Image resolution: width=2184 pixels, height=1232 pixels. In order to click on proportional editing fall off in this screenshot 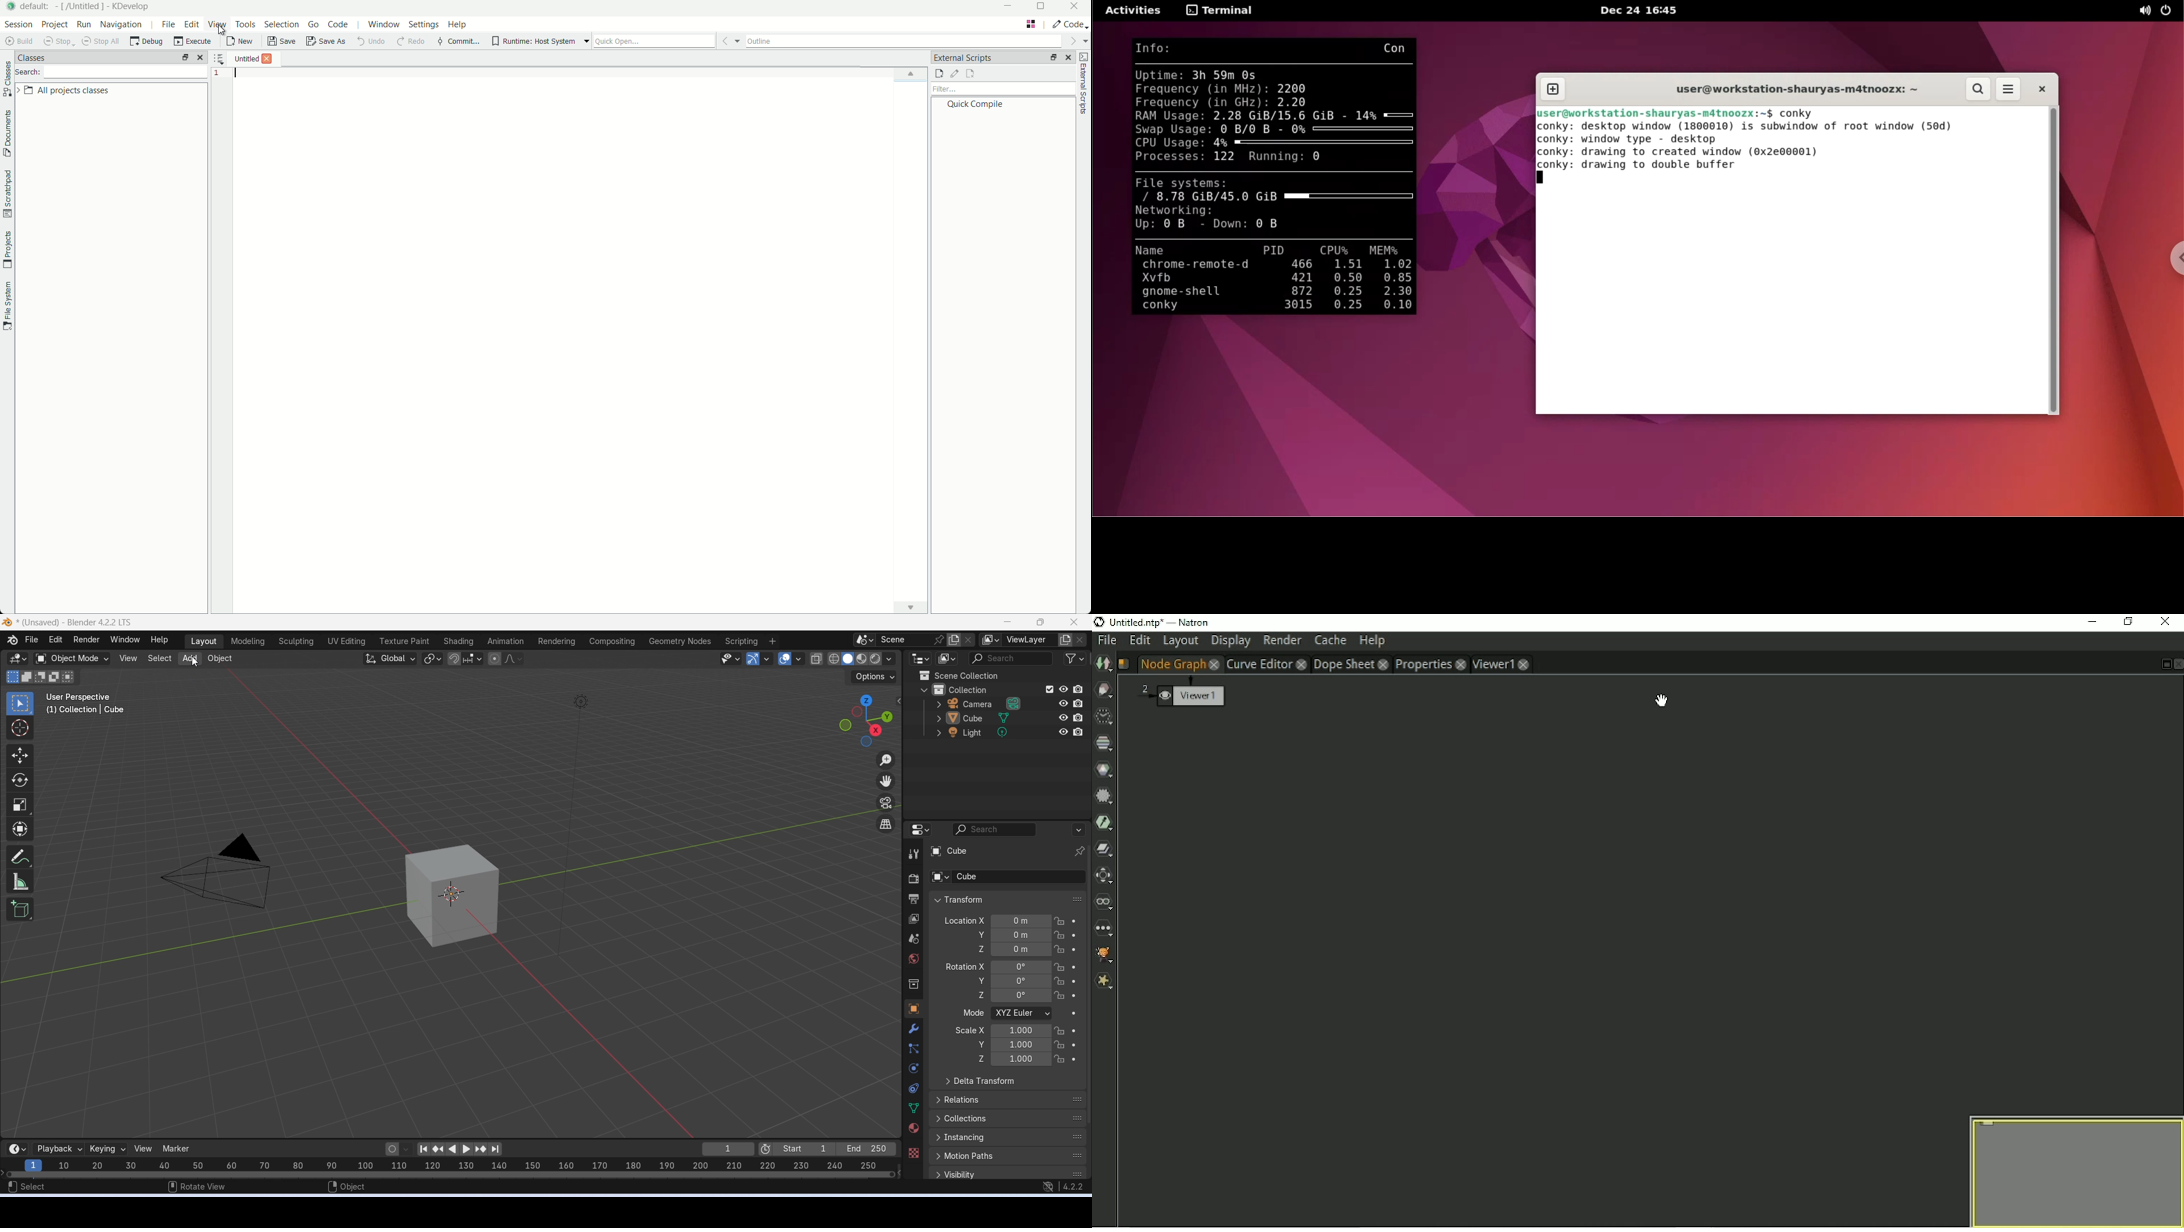, I will do `click(514, 658)`.